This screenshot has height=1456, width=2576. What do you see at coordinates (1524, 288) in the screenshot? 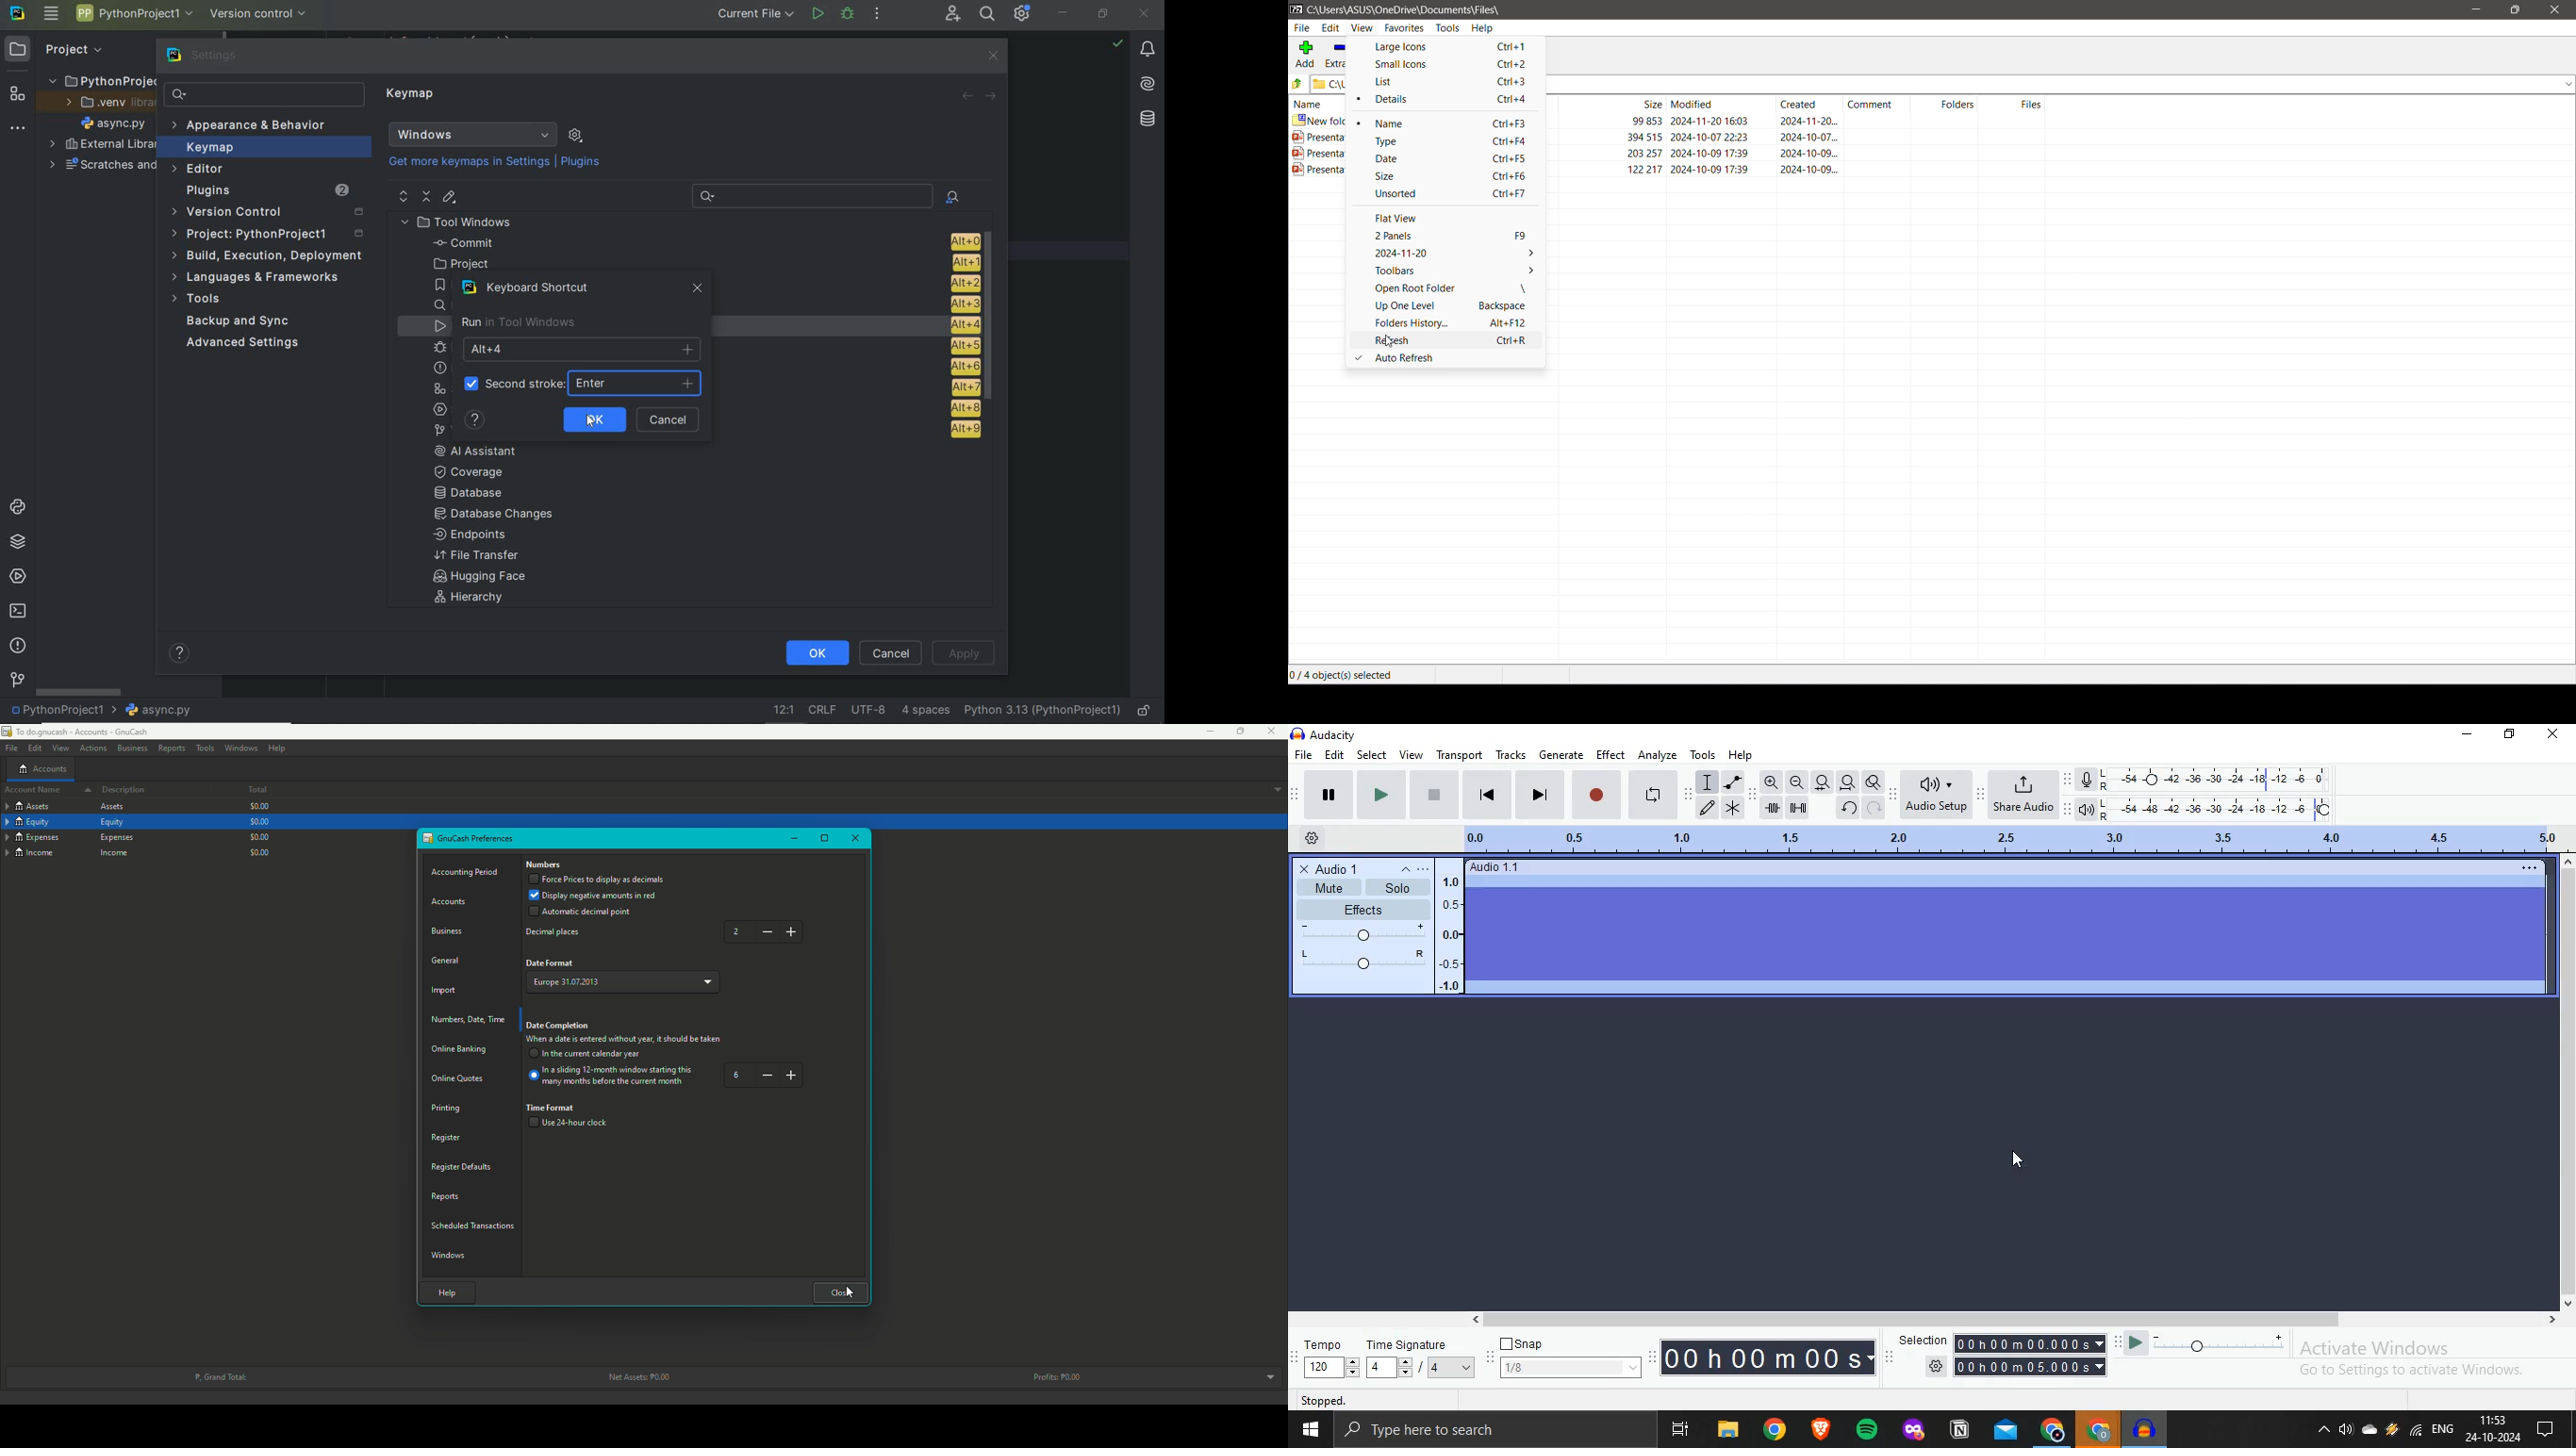
I see `\` at bounding box center [1524, 288].